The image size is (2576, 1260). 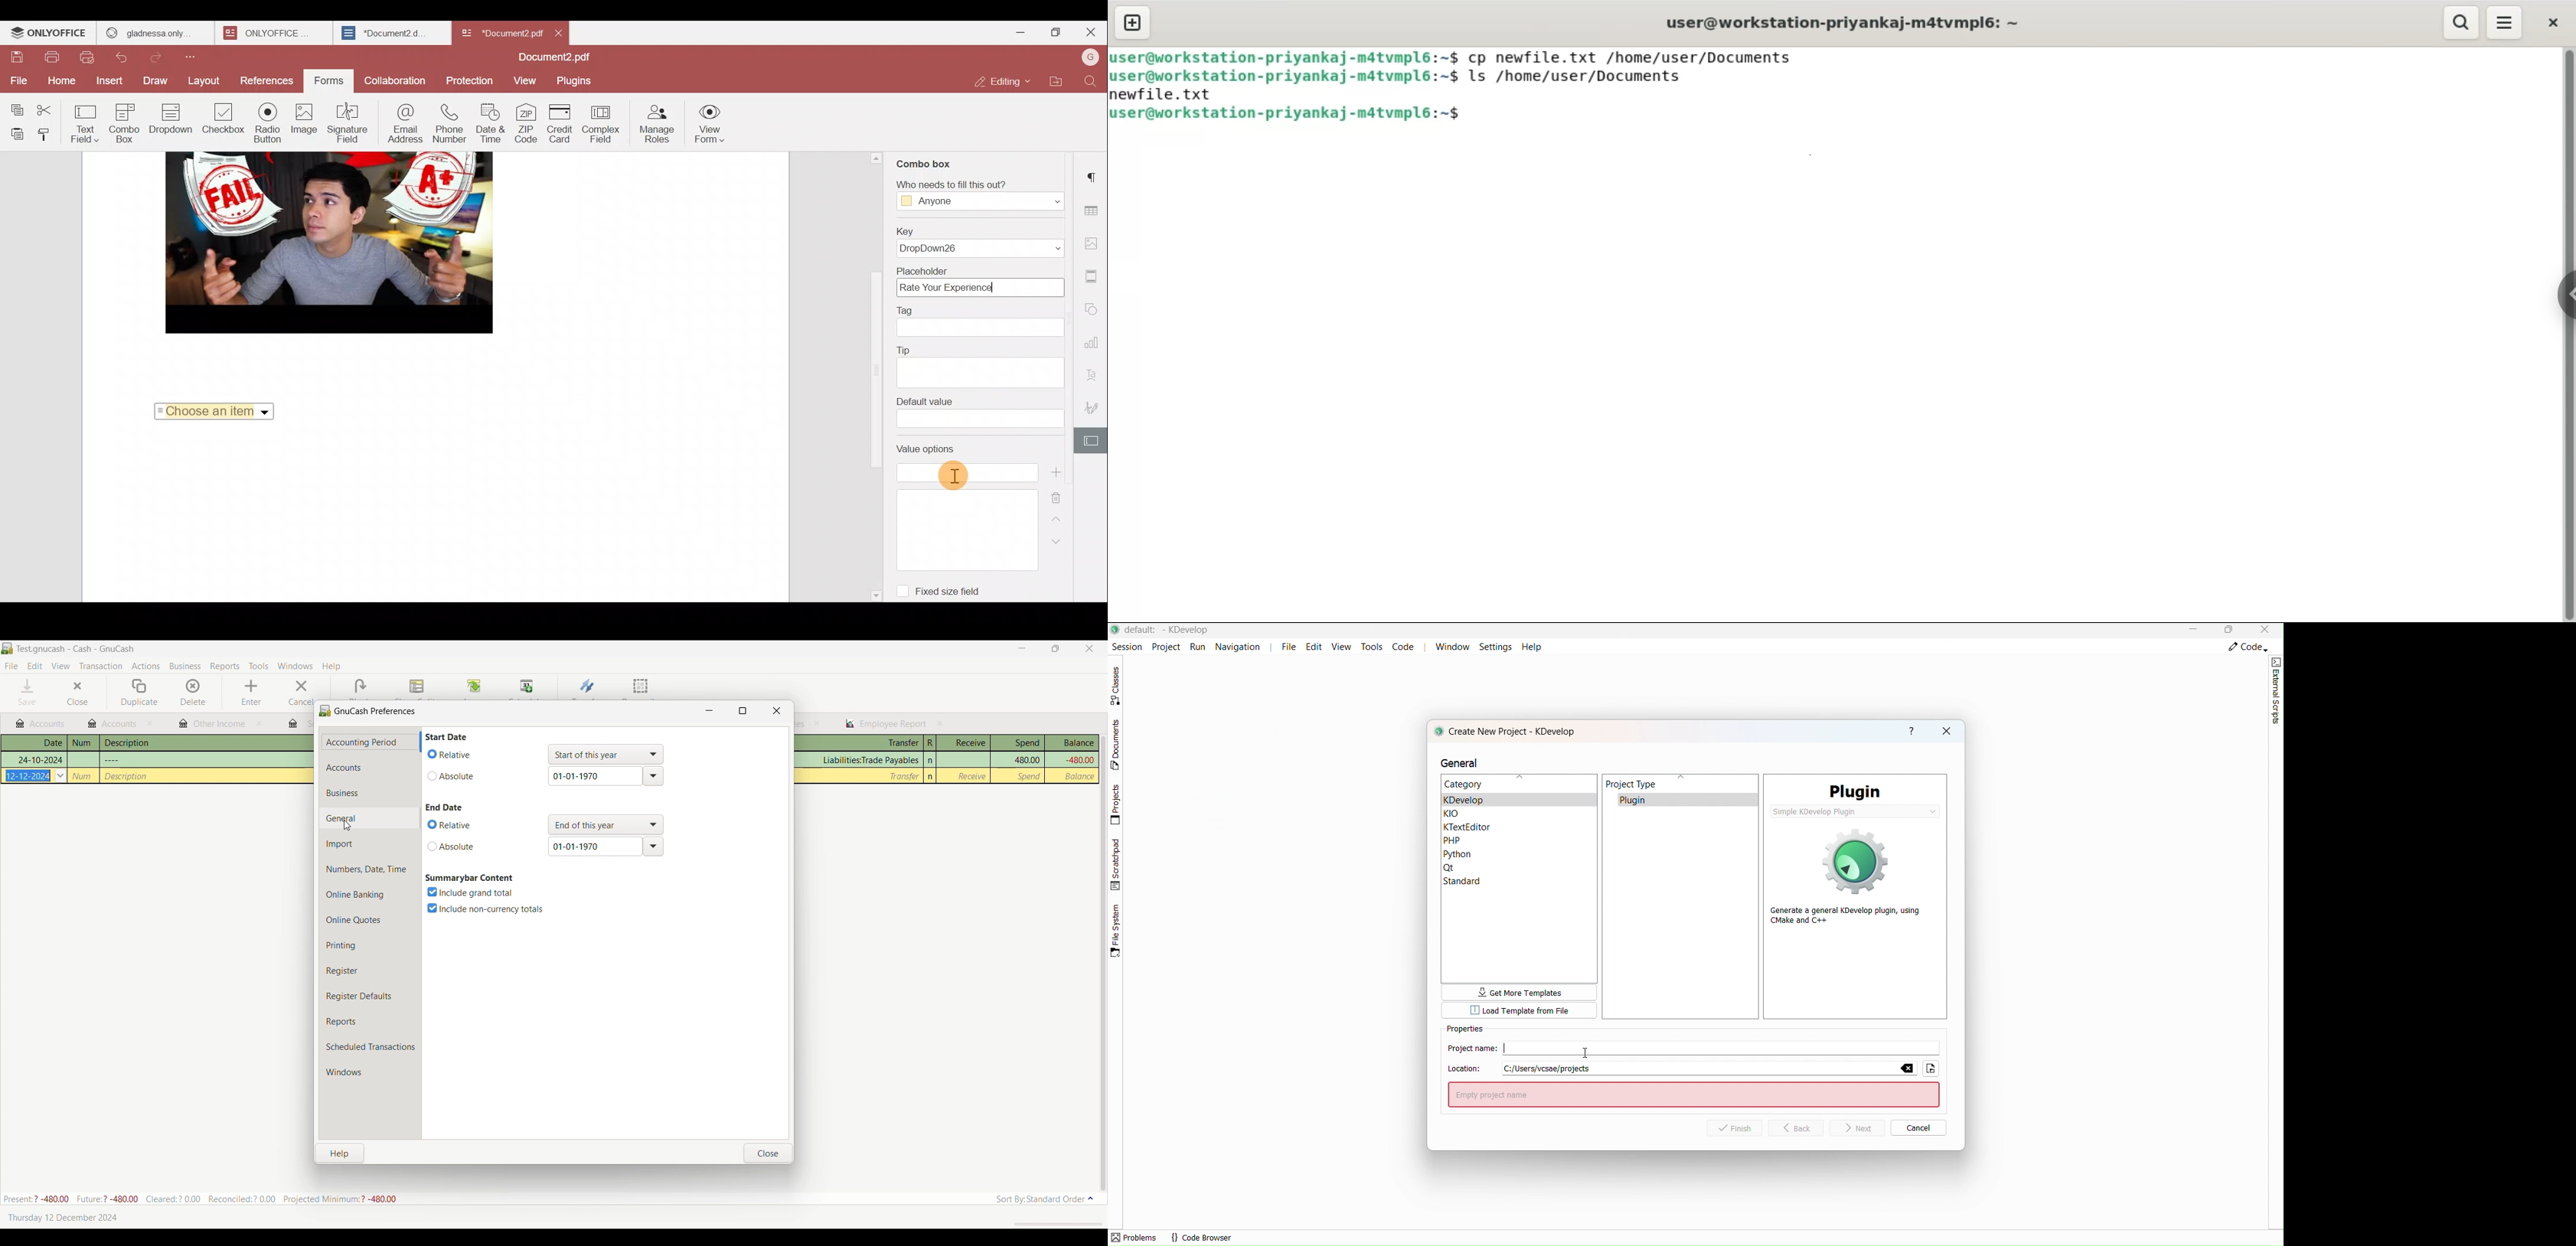 I want to click on *Document2 pdf, so click(x=501, y=32).